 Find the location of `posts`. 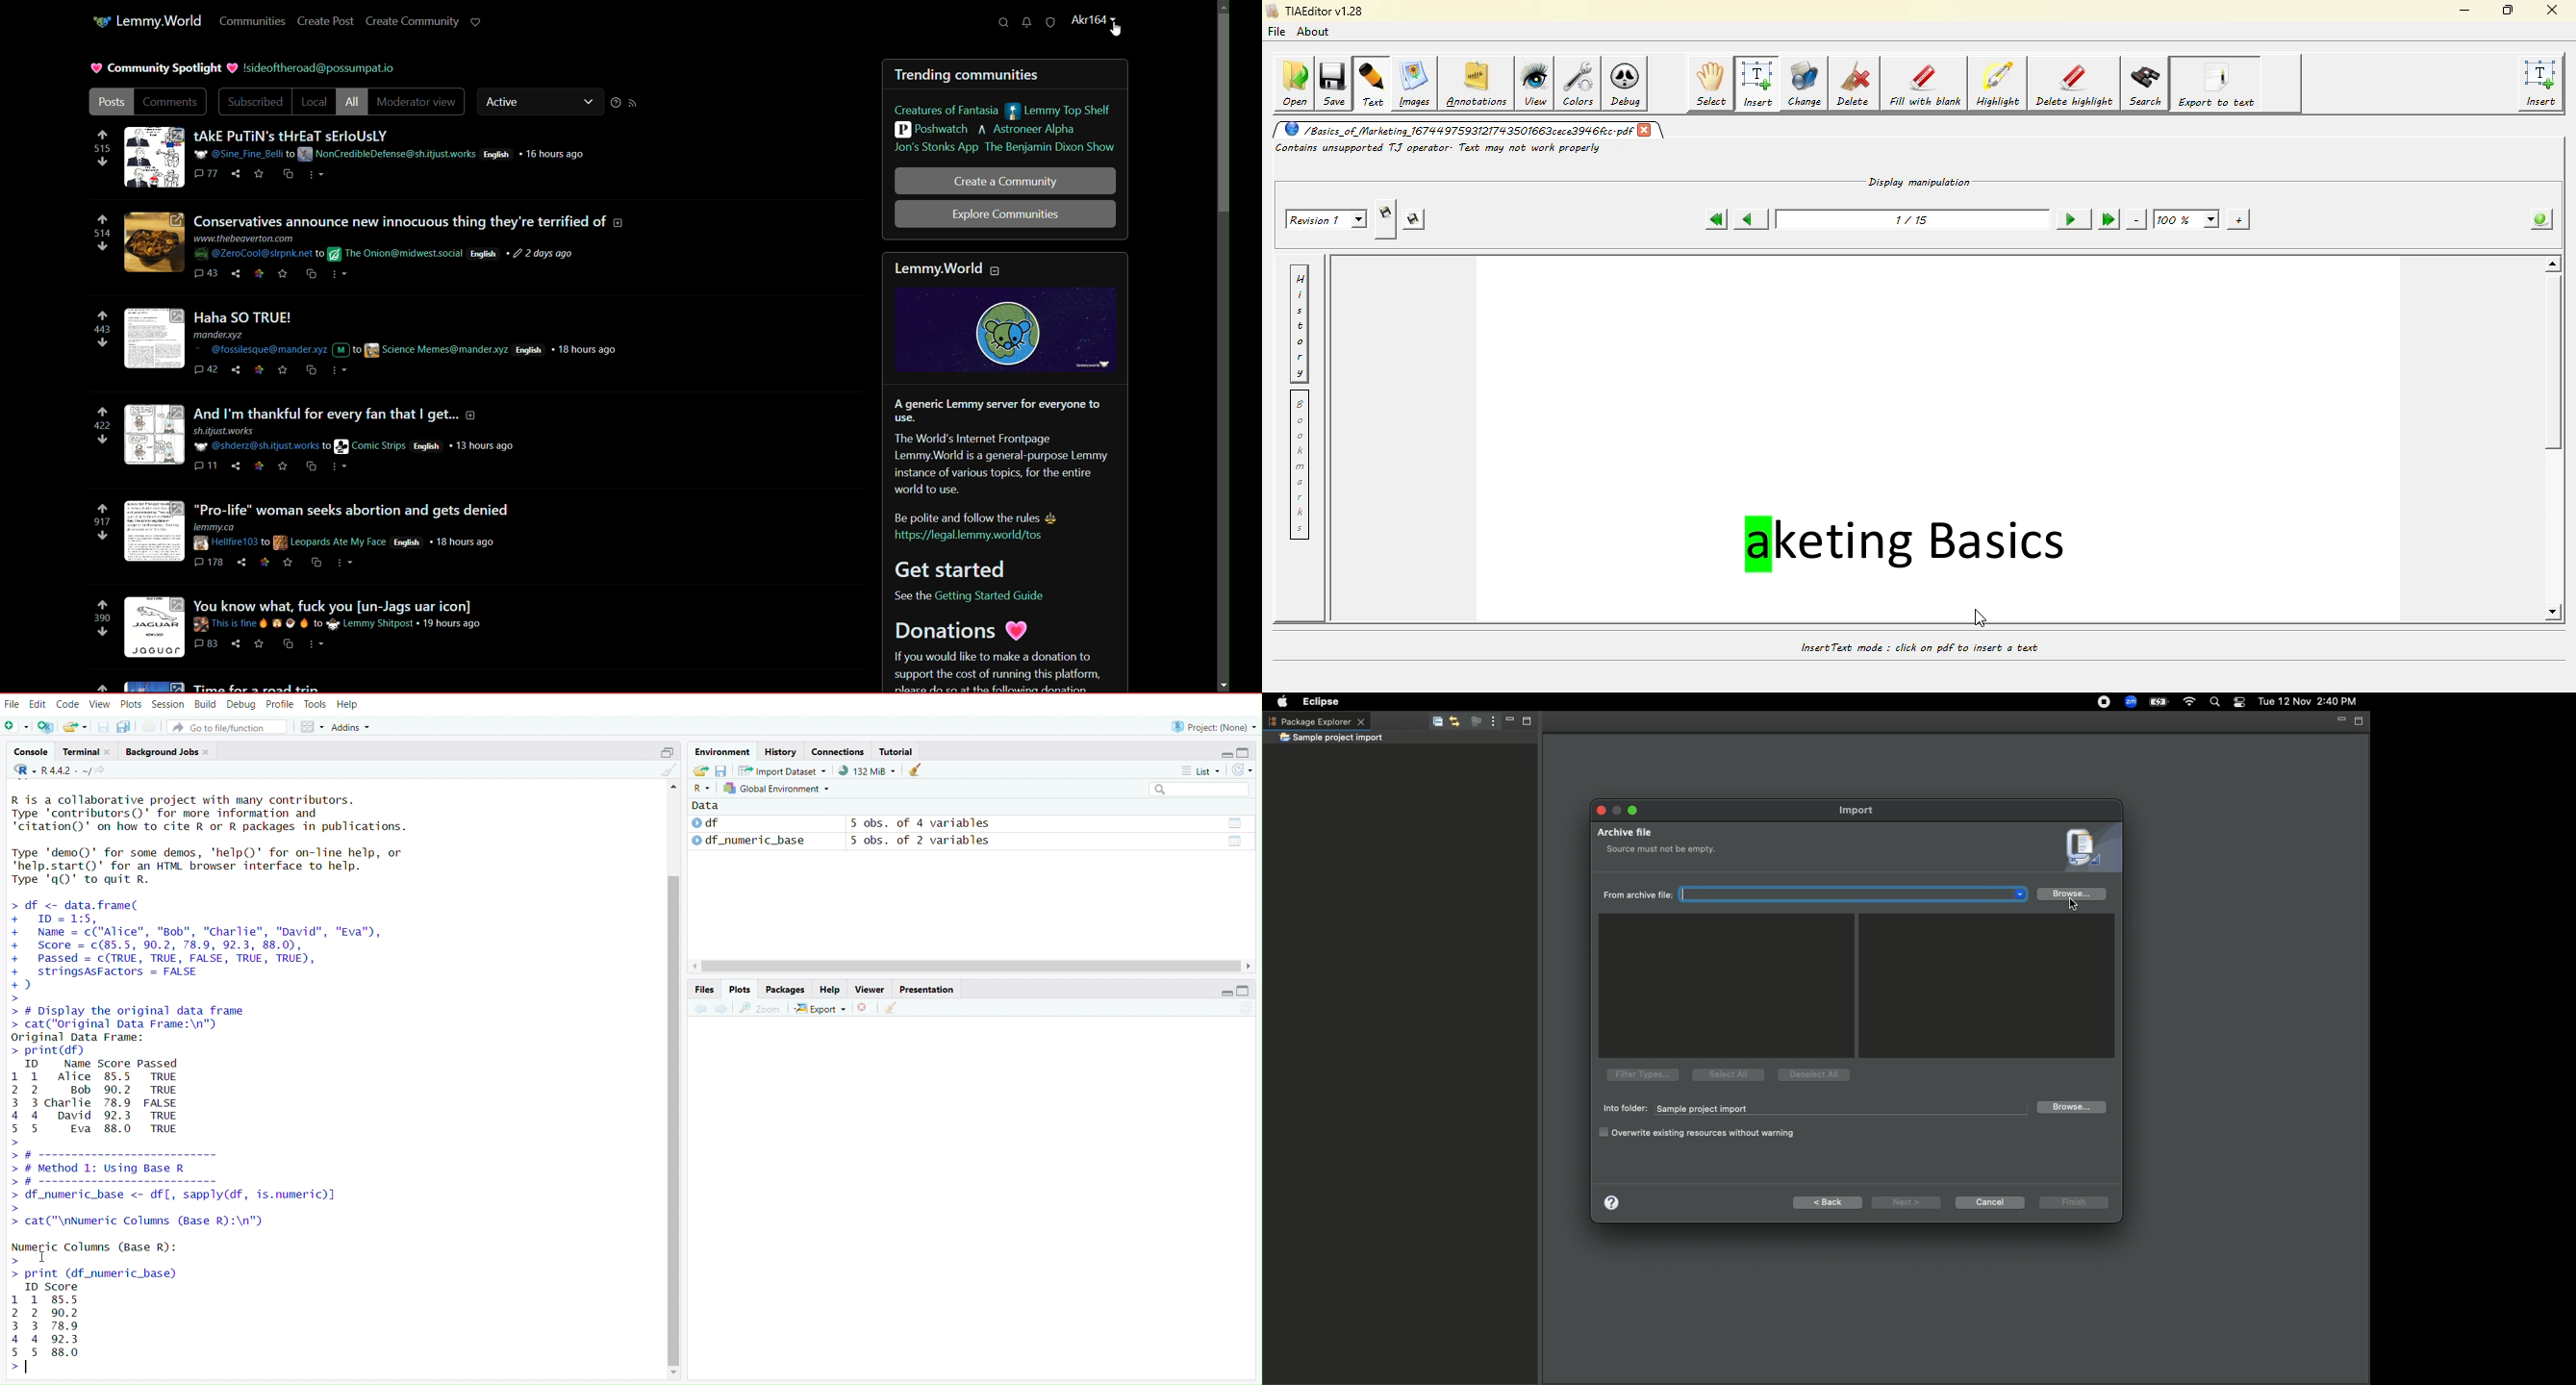

posts is located at coordinates (110, 102).